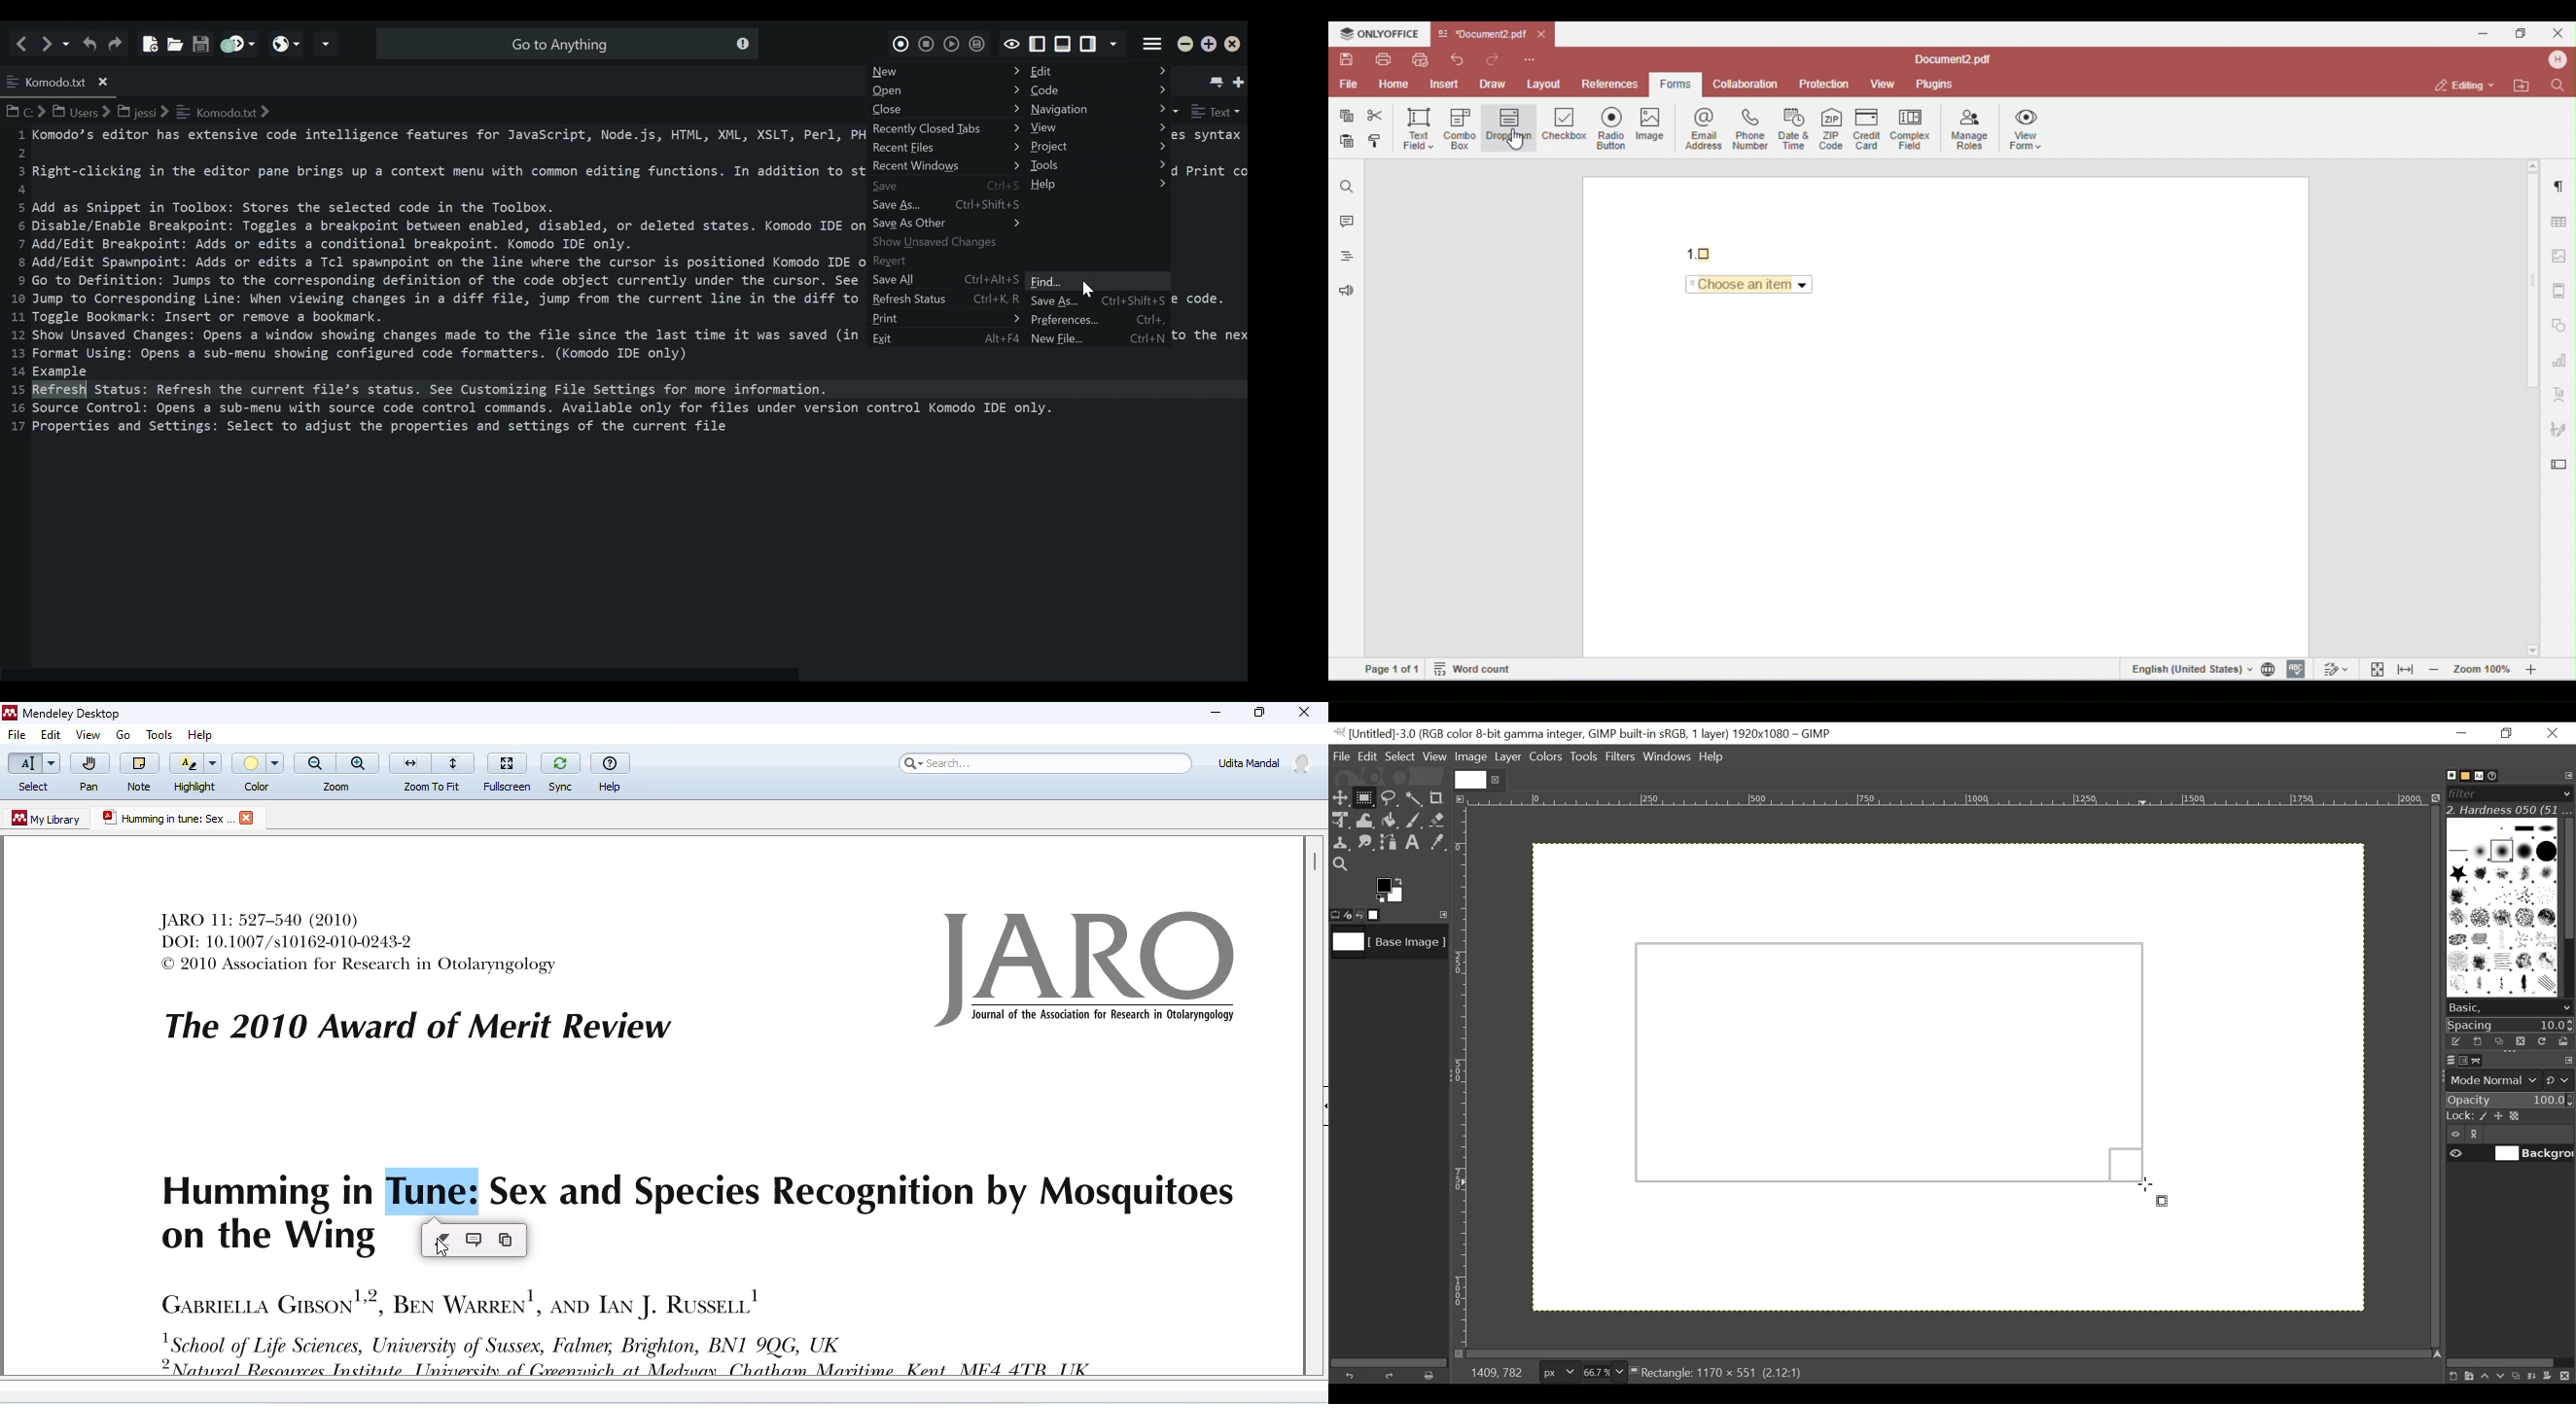  Describe the element at coordinates (947, 111) in the screenshot. I see `Close` at that location.